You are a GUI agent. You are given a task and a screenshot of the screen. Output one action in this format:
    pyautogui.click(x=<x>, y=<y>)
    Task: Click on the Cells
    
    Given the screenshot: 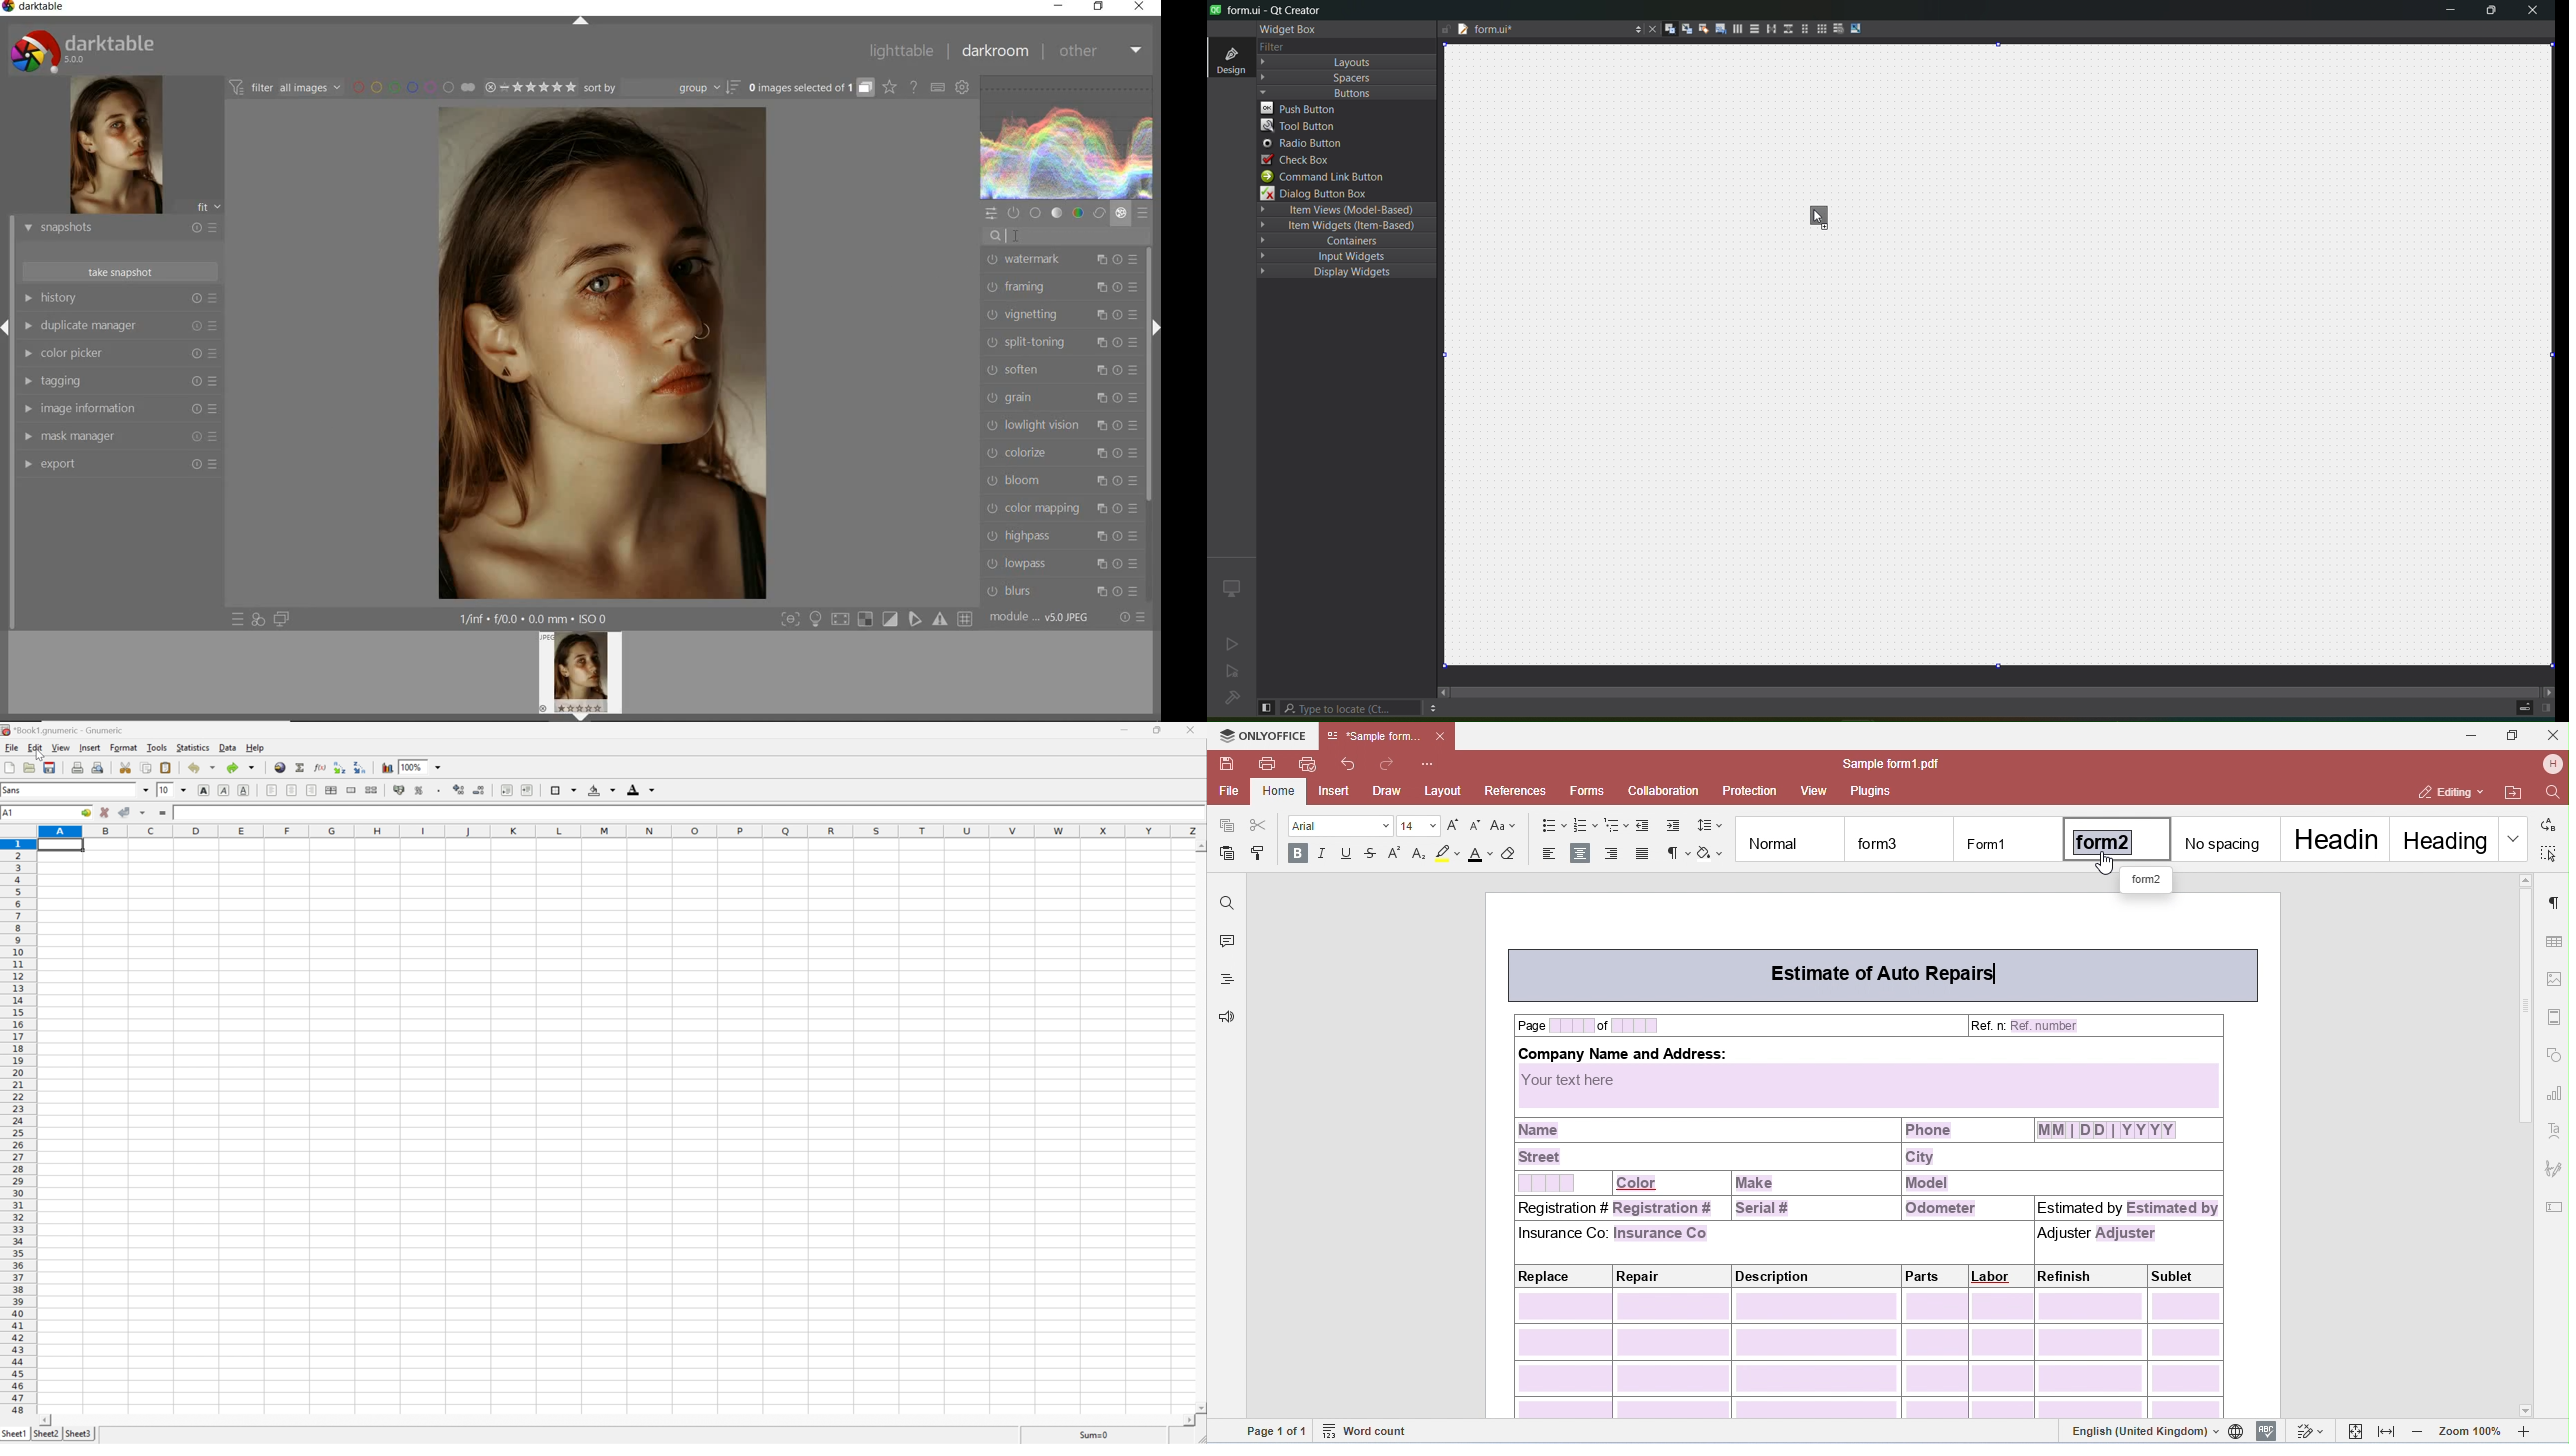 What is the action you would take?
    pyautogui.click(x=620, y=1133)
    